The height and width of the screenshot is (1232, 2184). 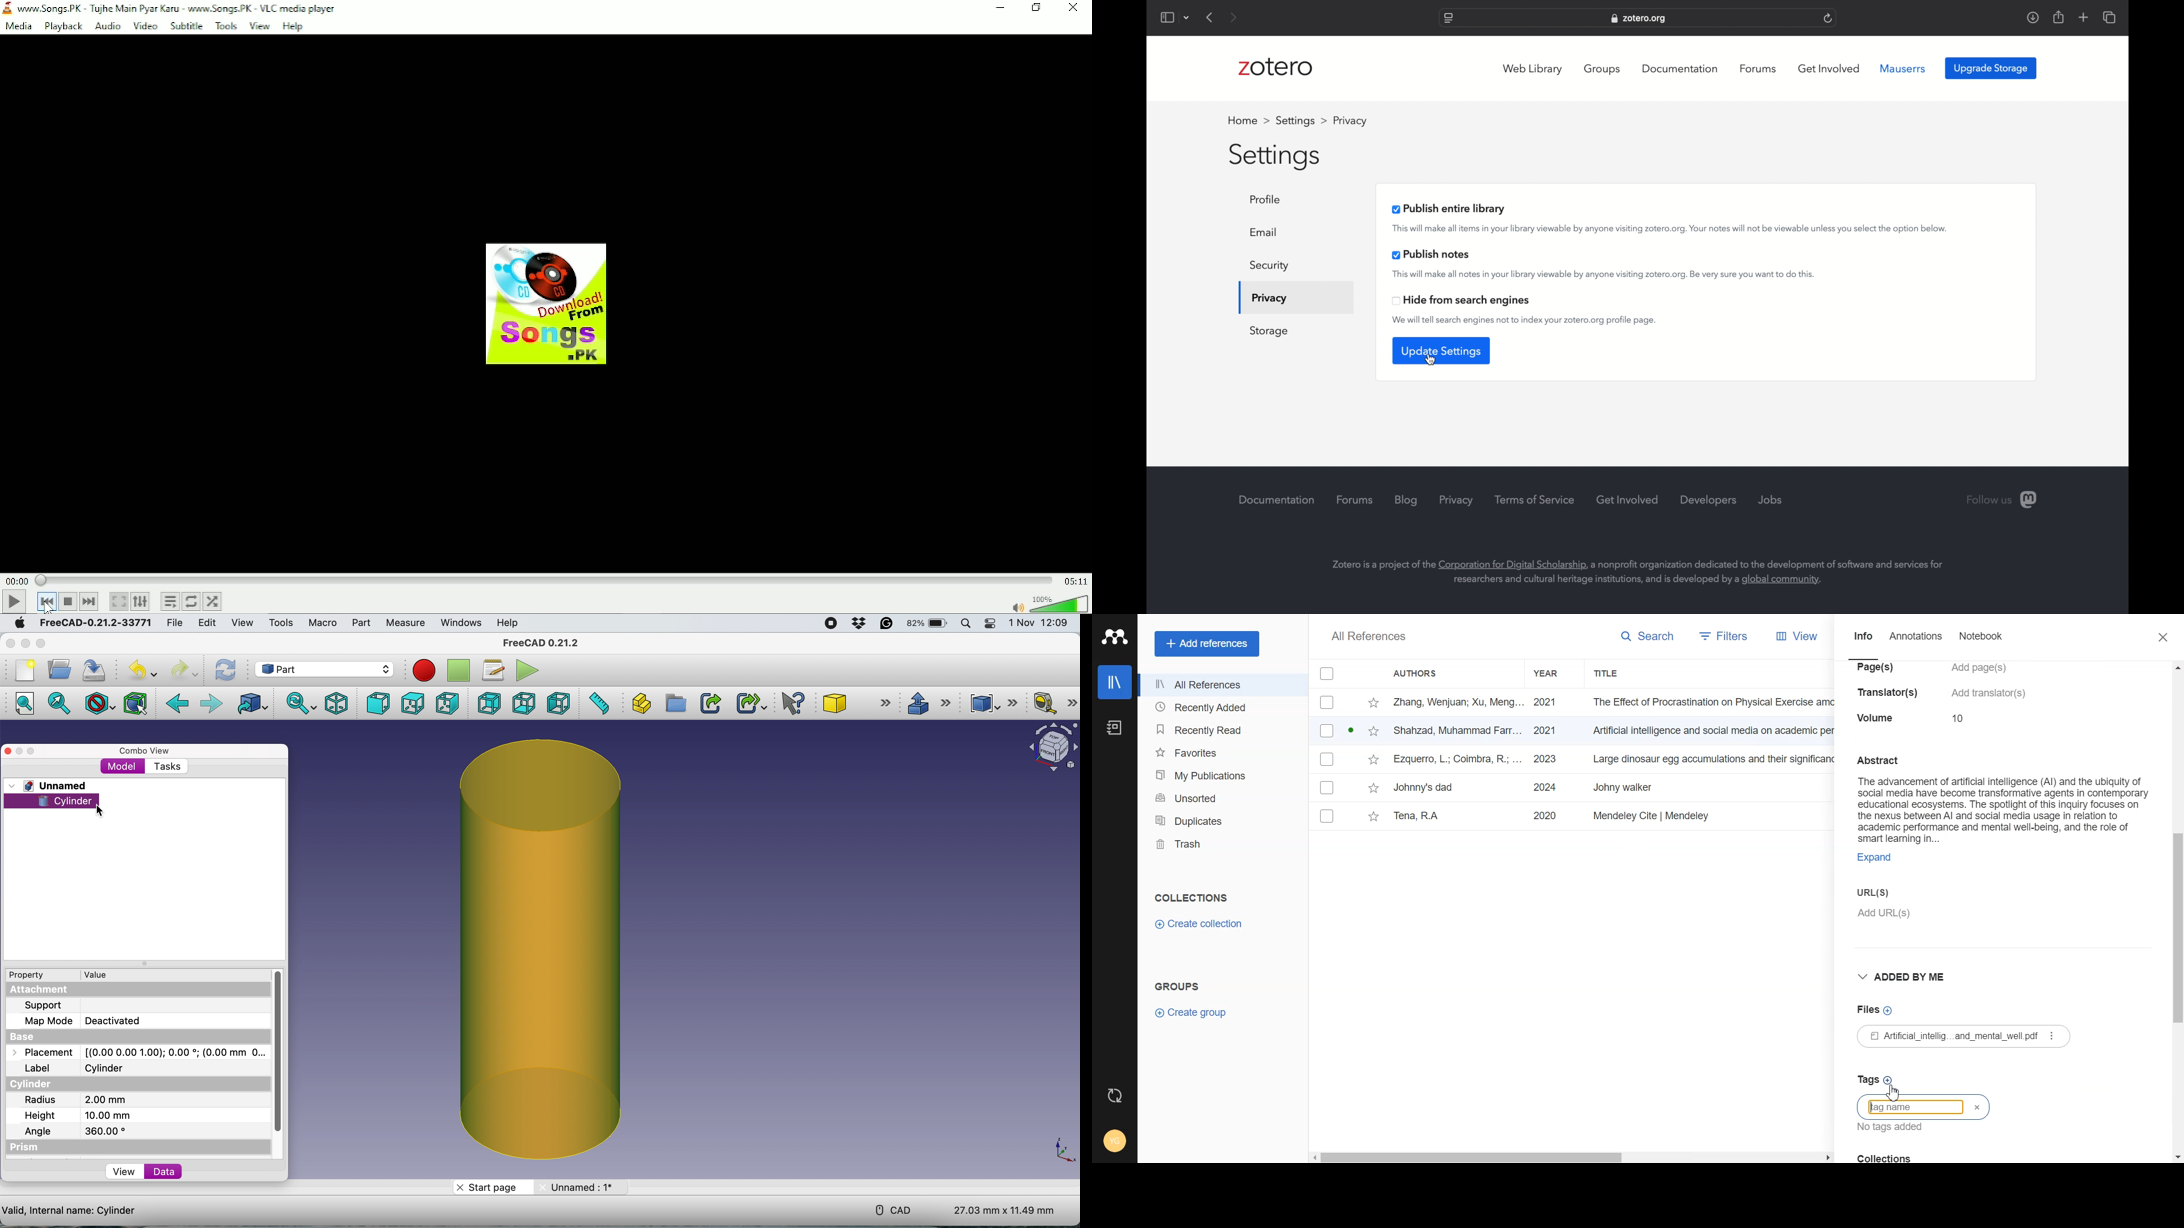 I want to click on Files, so click(x=1873, y=1010).